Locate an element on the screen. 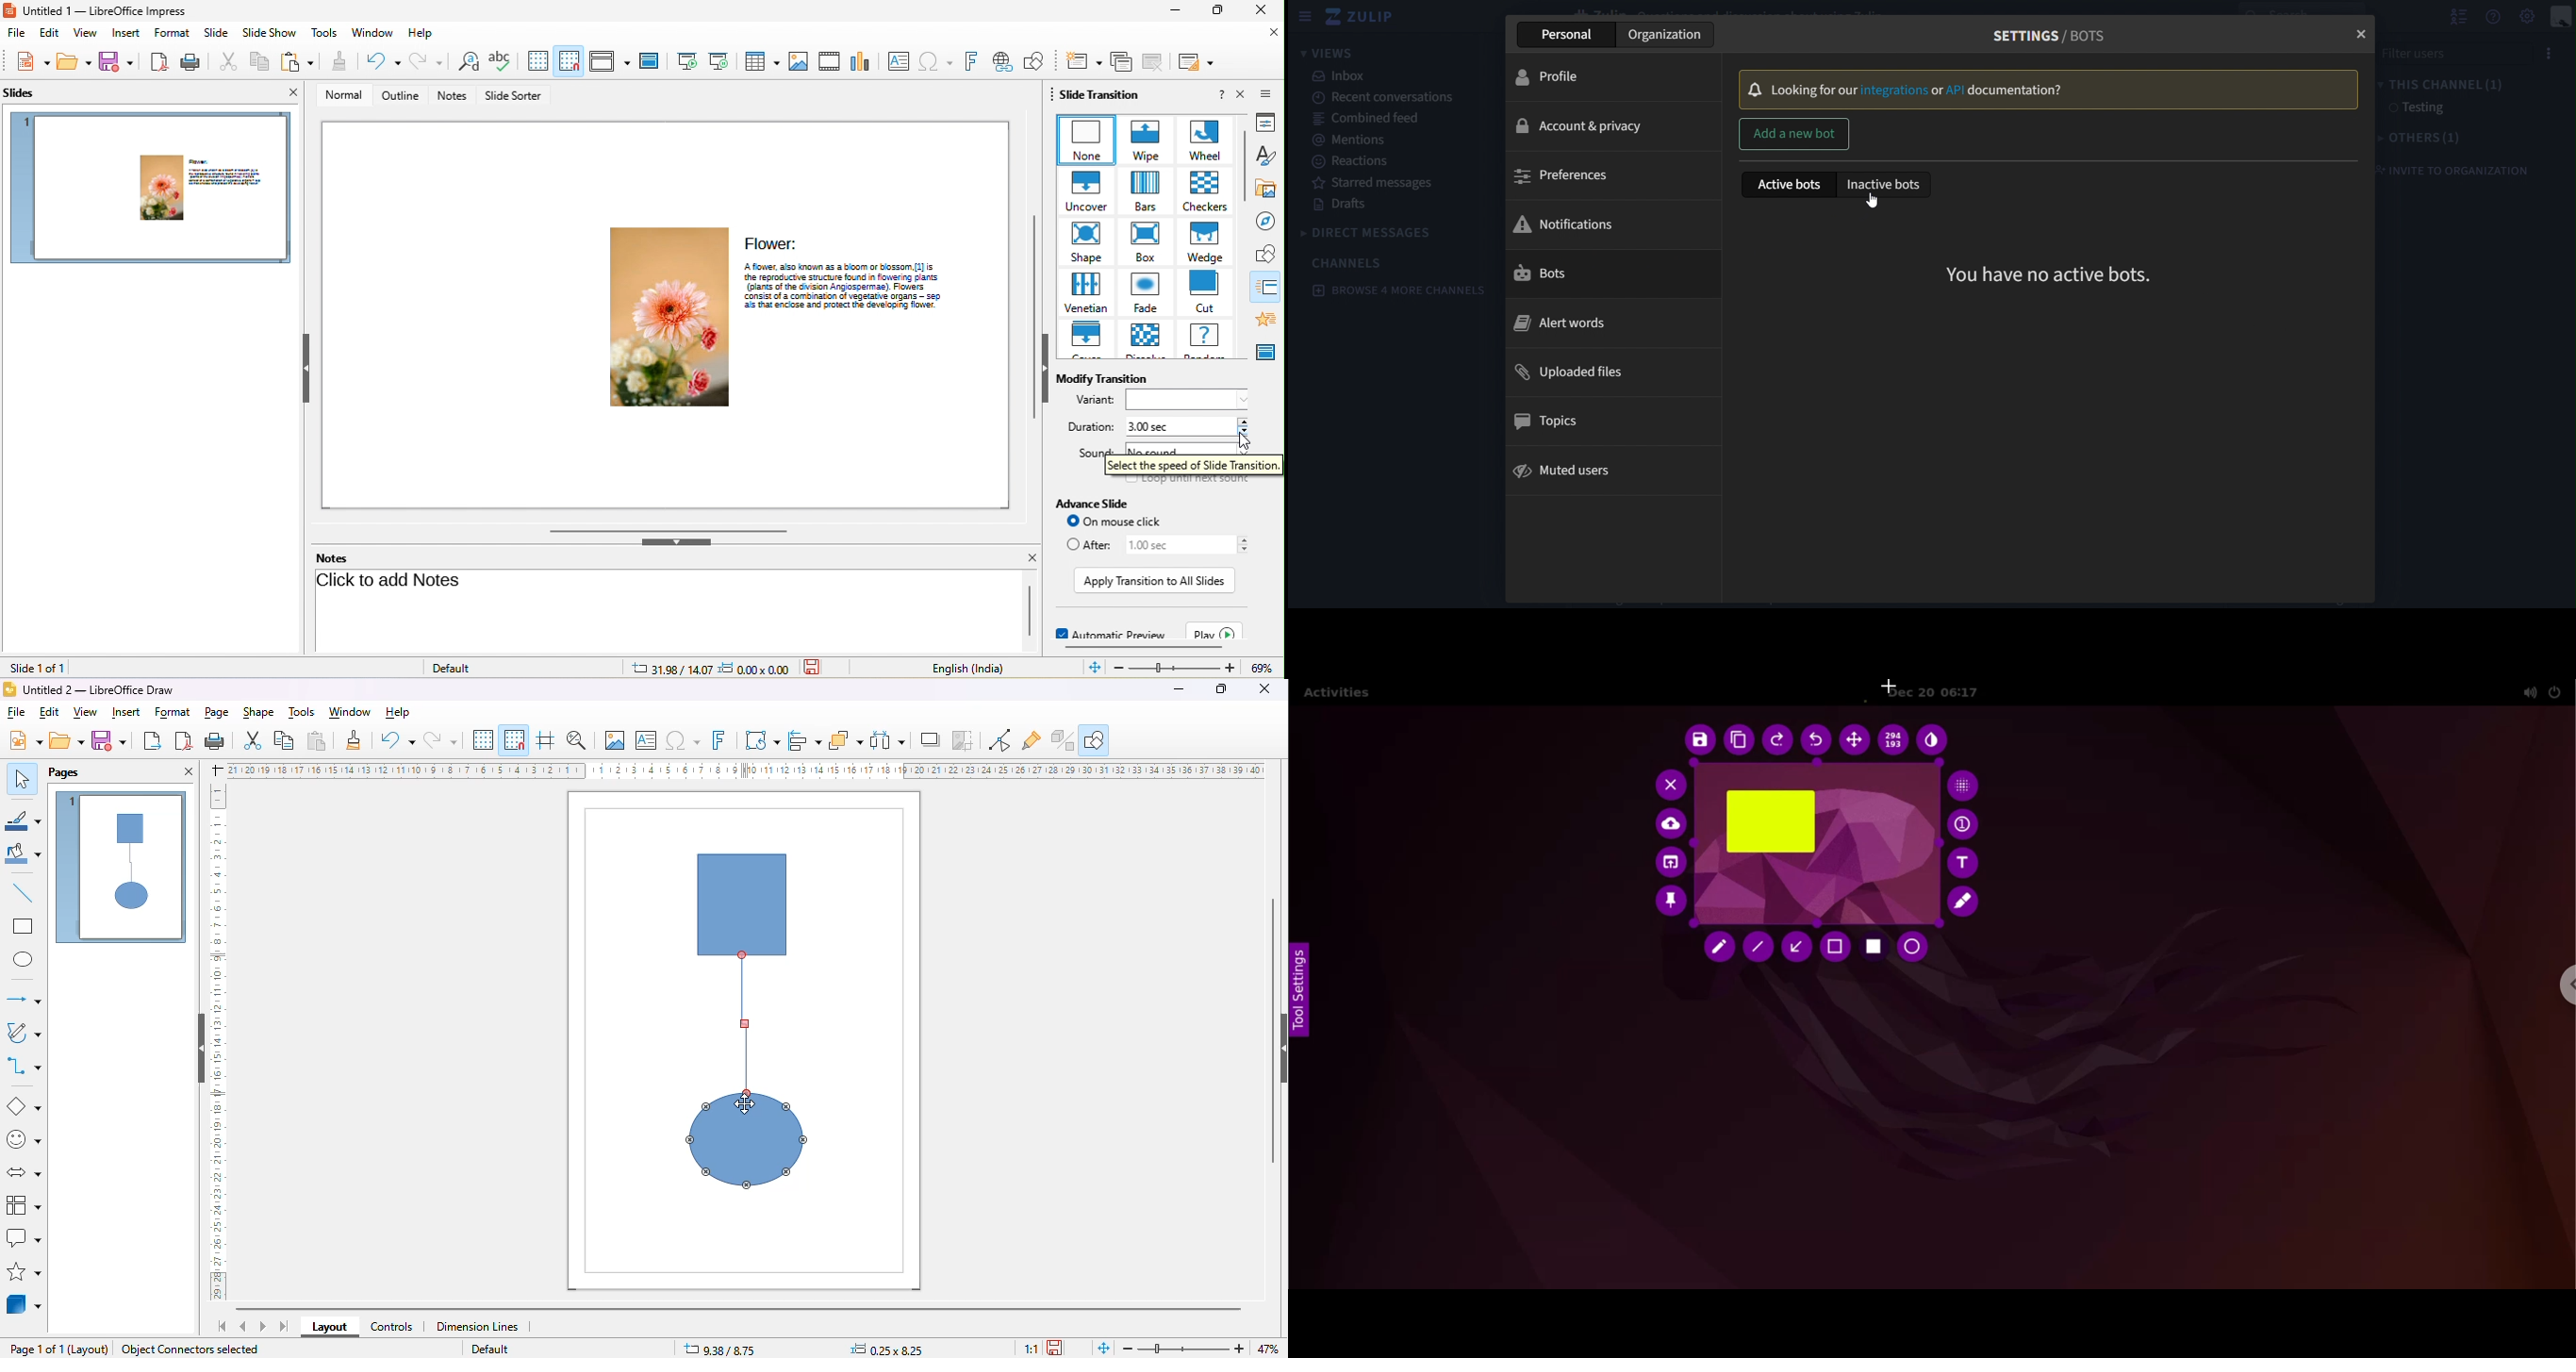  organization is located at coordinates (1668, 36).